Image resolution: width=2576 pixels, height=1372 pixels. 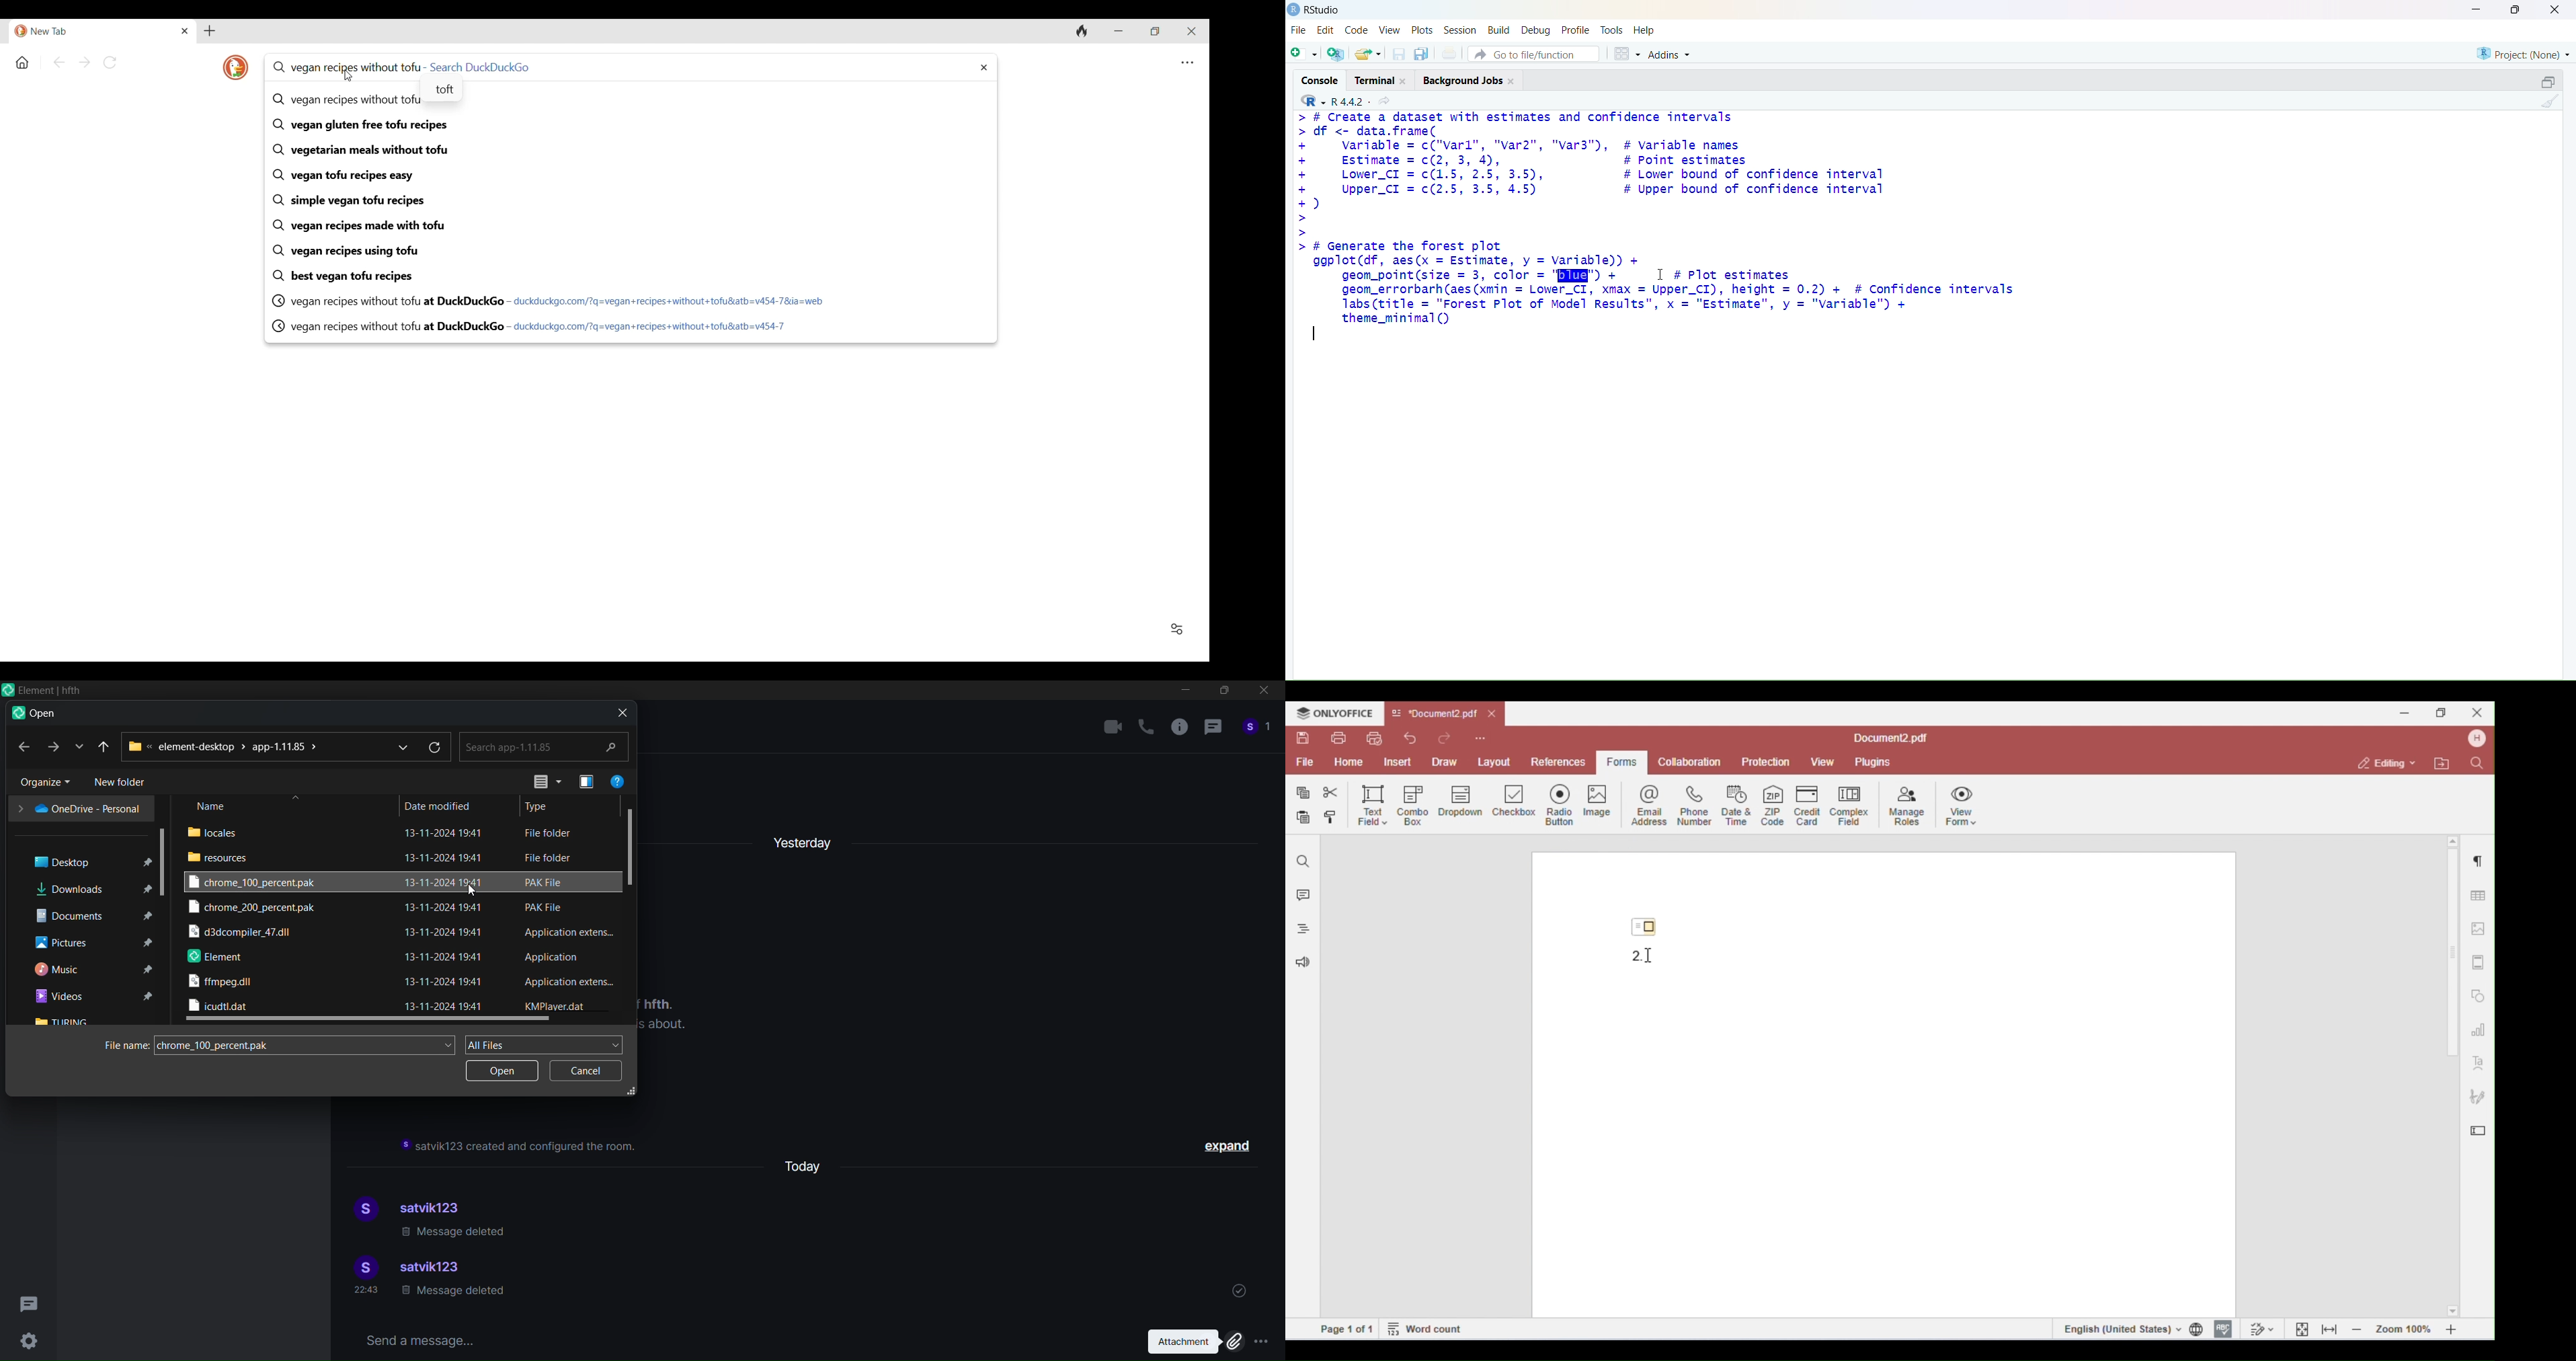 I want to click on dropdown, so click(x=398, y=745).